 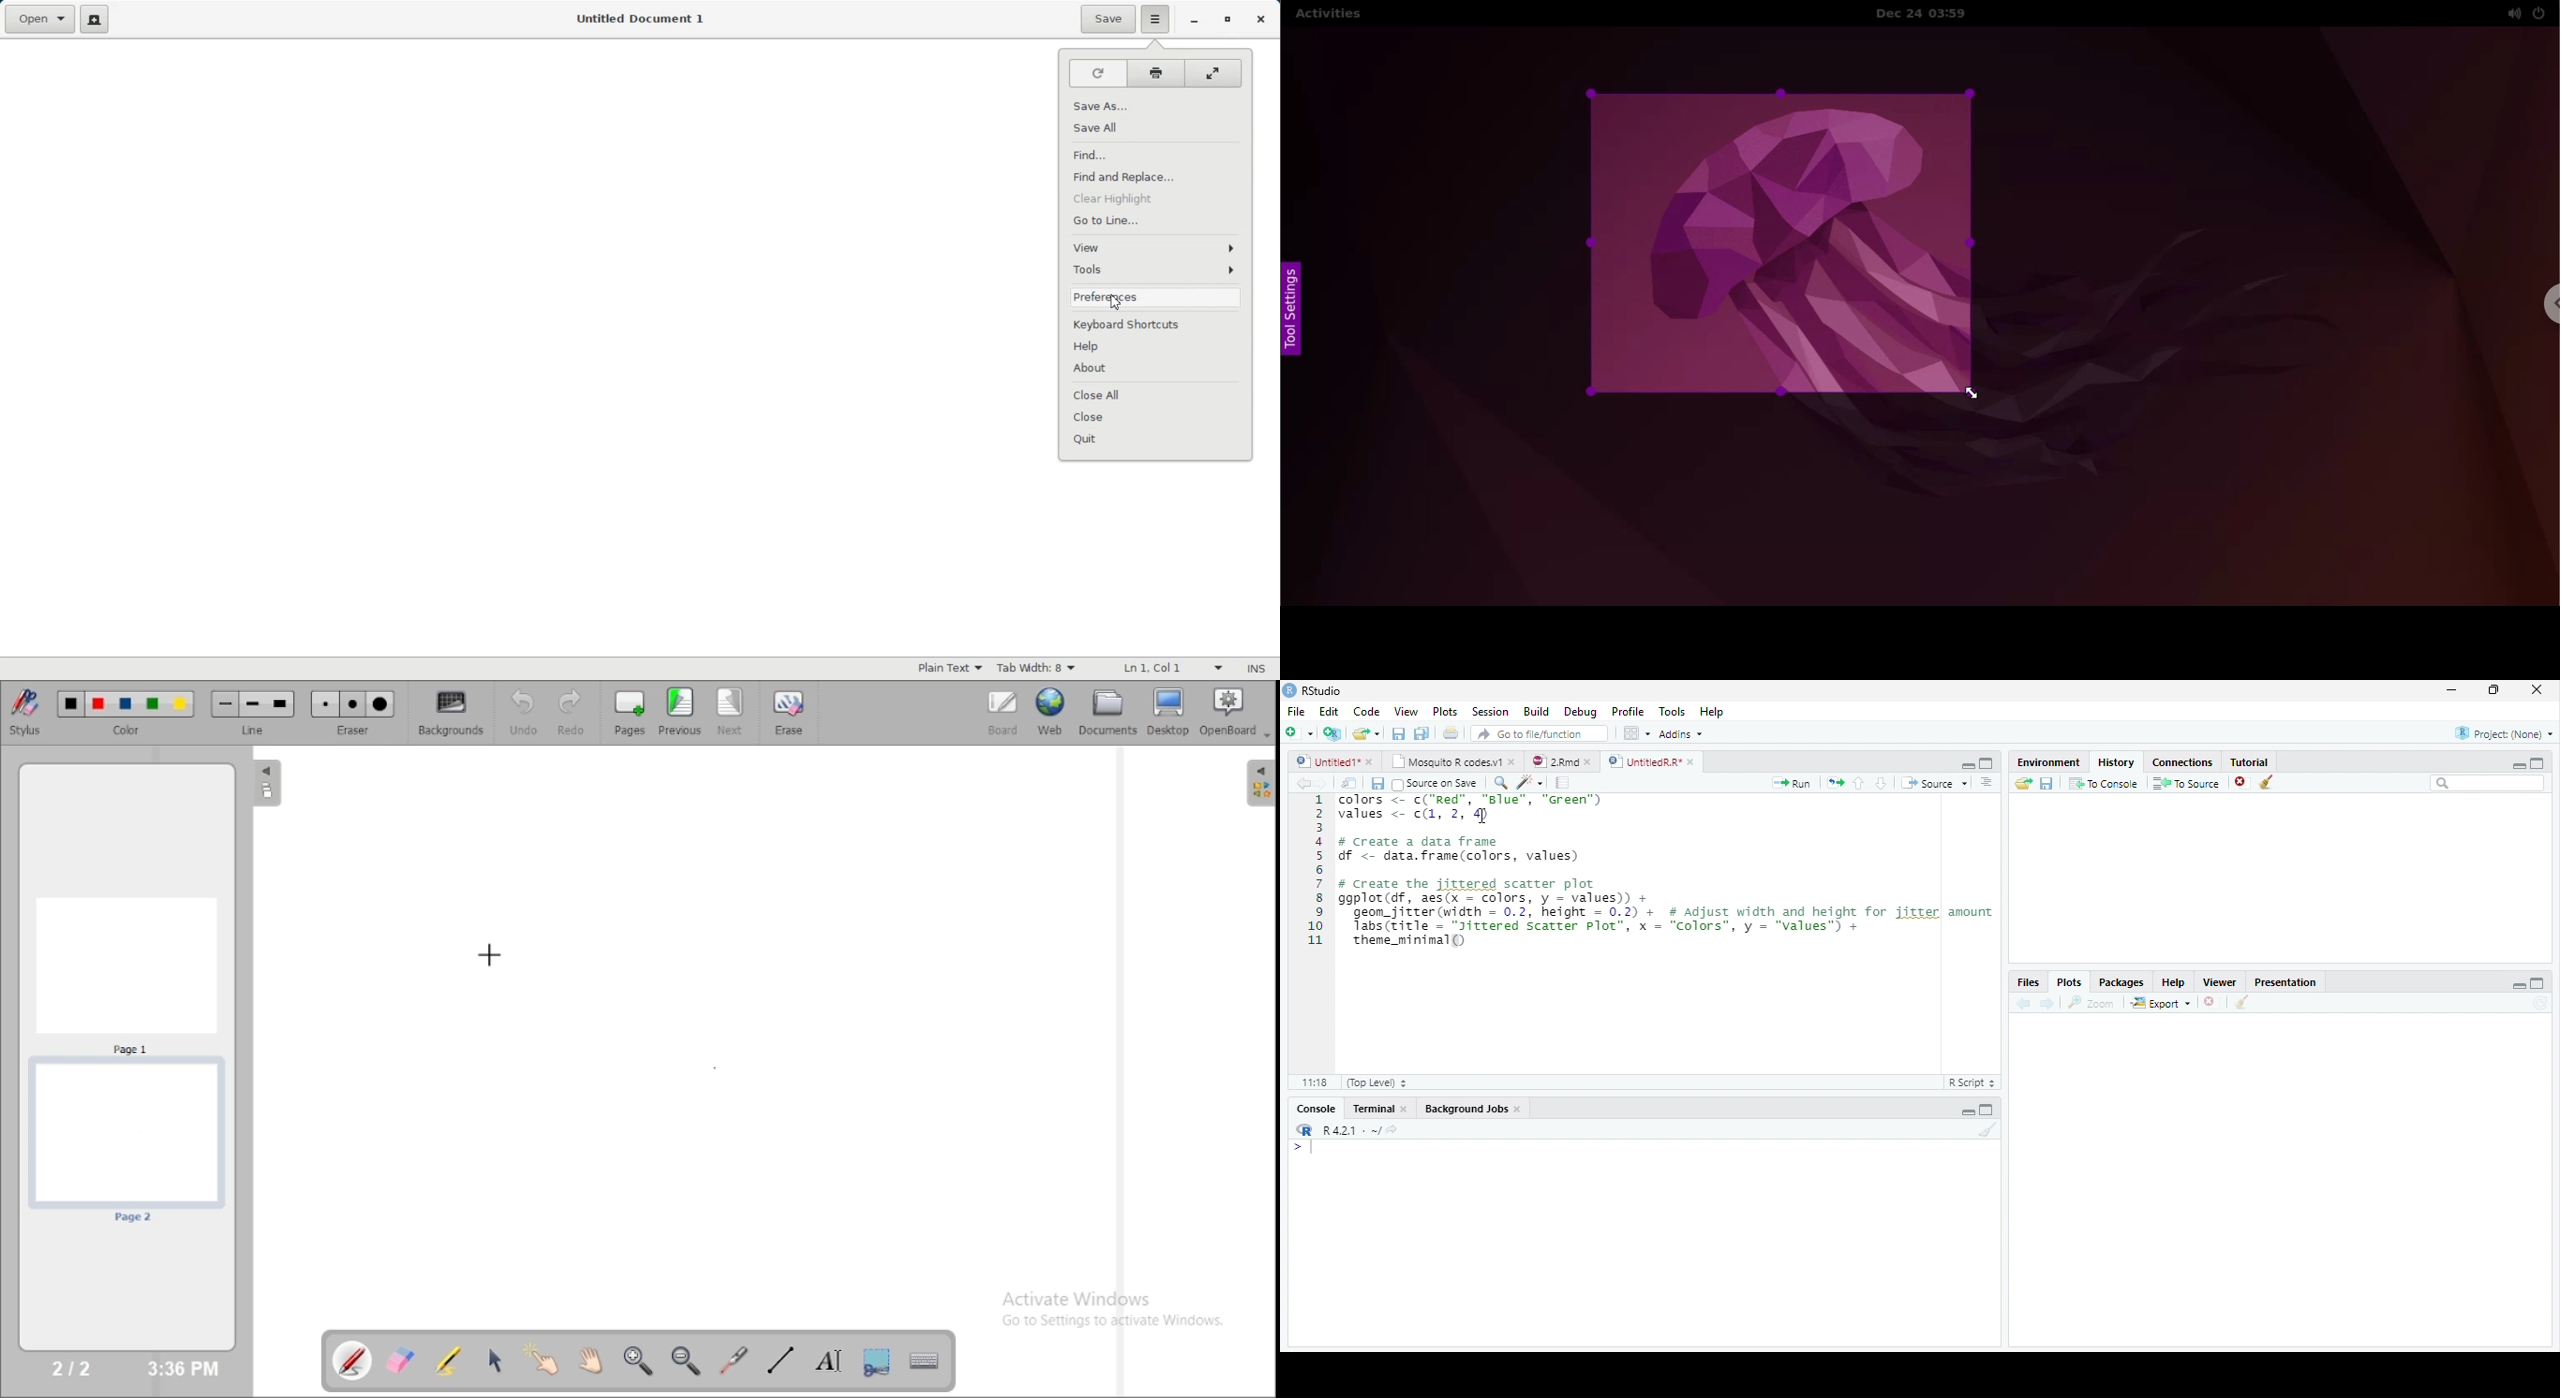 What do you see at coordinates (2493, 690) in the screenshot?
I see `restore` at bounding box center [2493, 690].